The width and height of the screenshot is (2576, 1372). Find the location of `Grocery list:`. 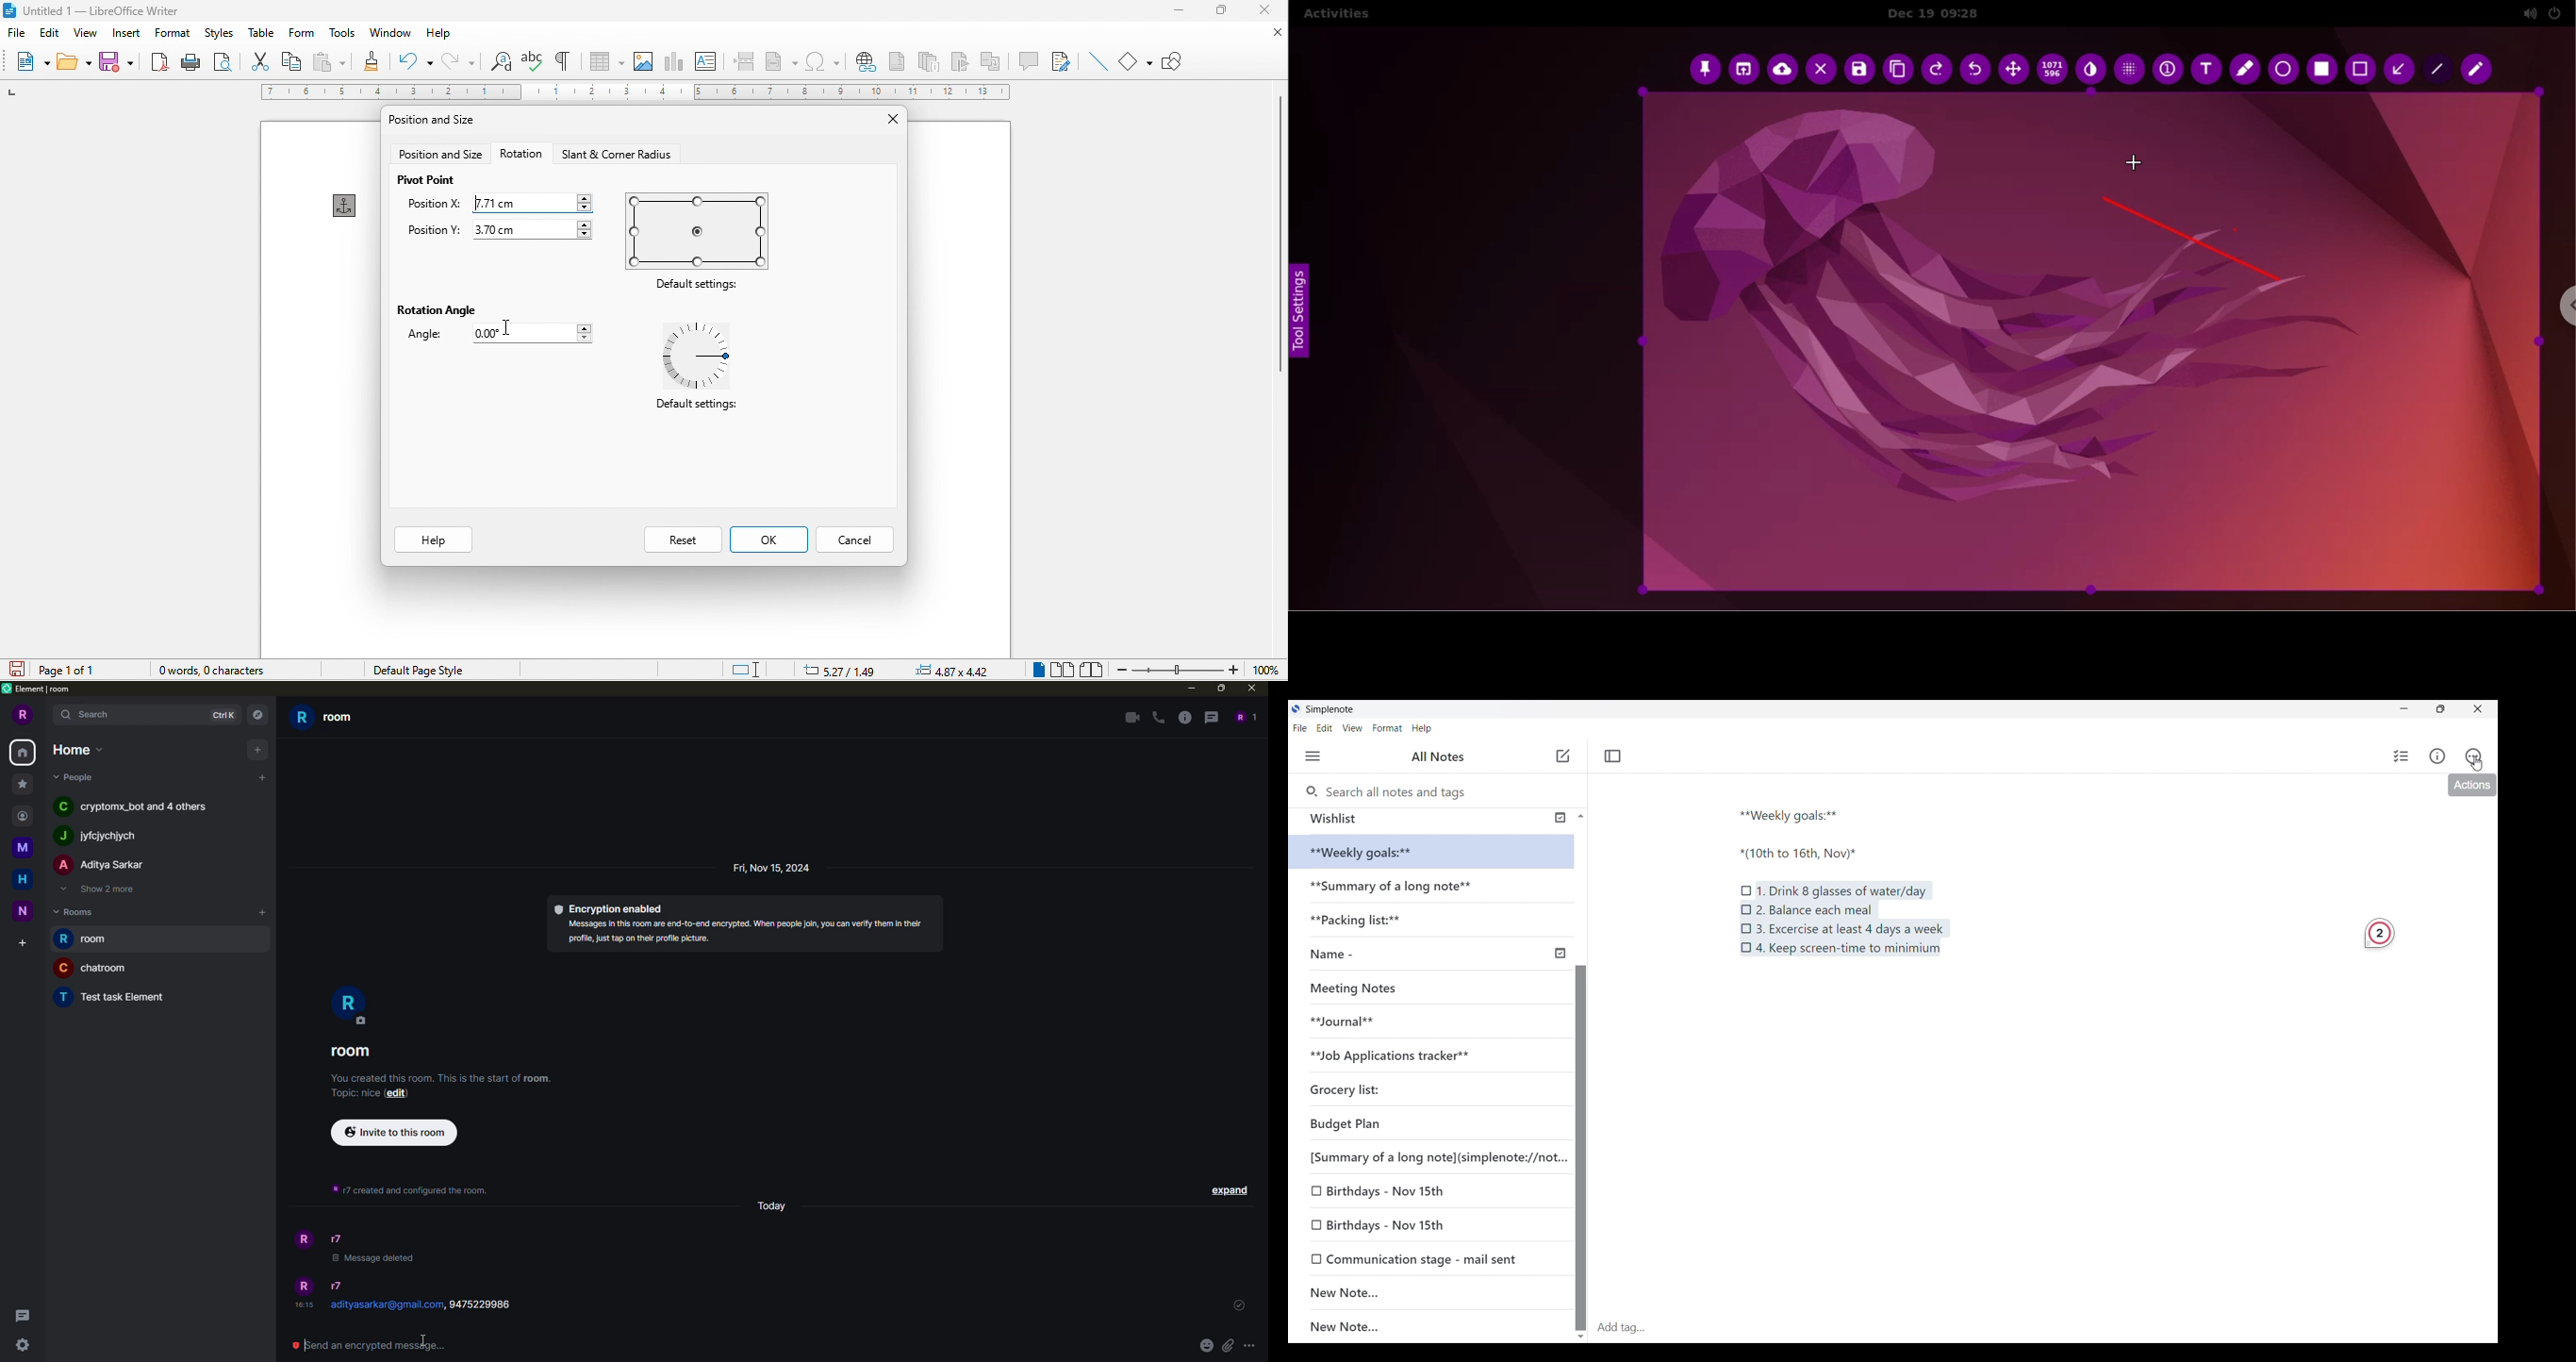

Grocery list: is located at coordinates (1364, 1086).